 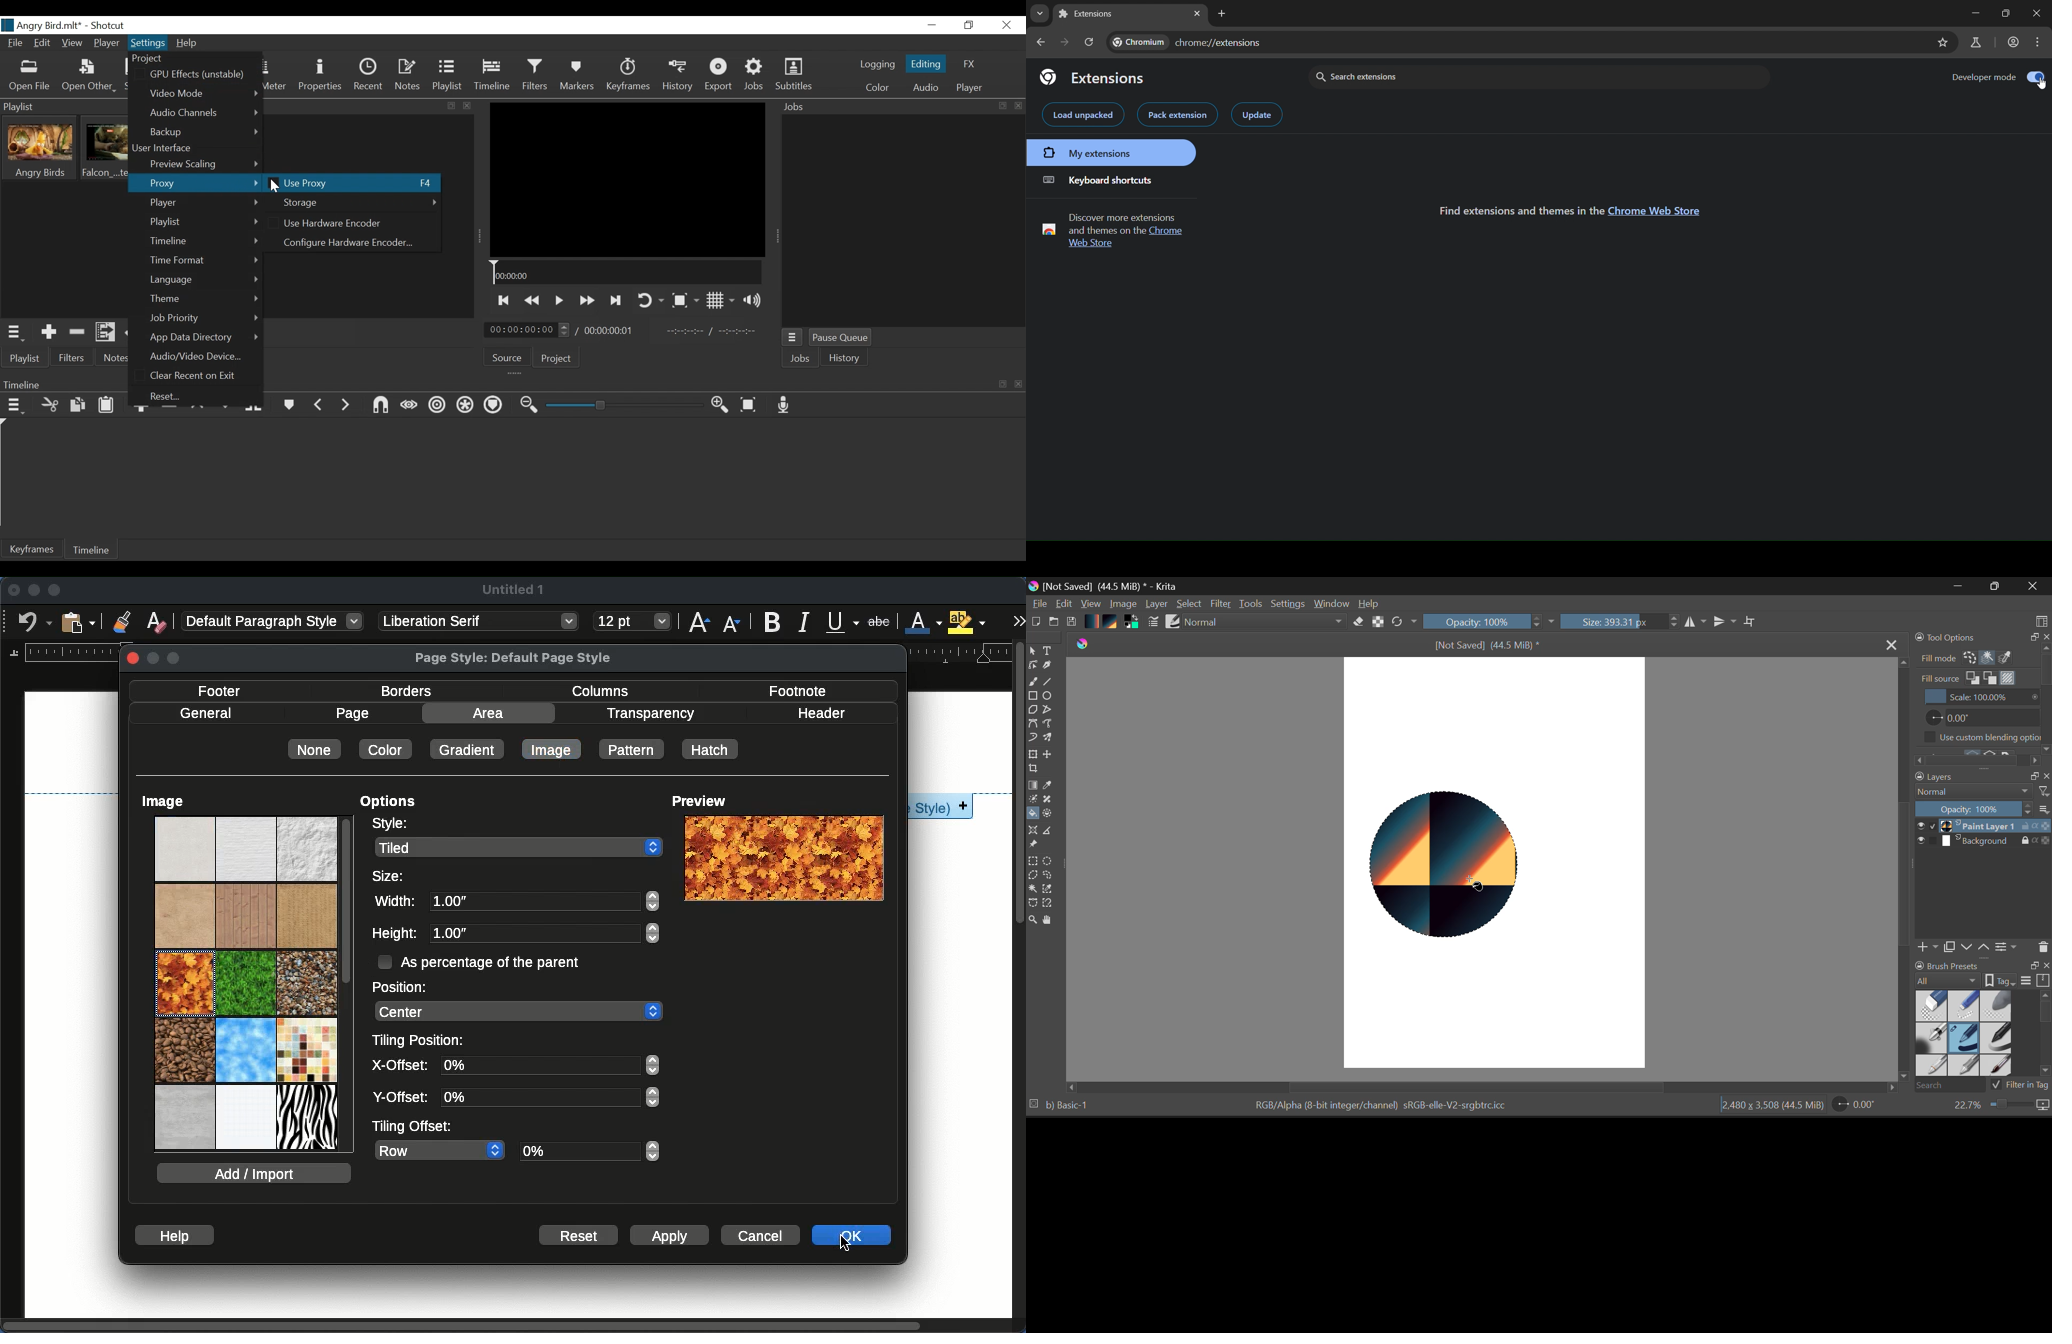 What do you see at coordinates (463, 405) in the screenshot?
I see `Ripple all tracks` at bounding box center [463, 405].